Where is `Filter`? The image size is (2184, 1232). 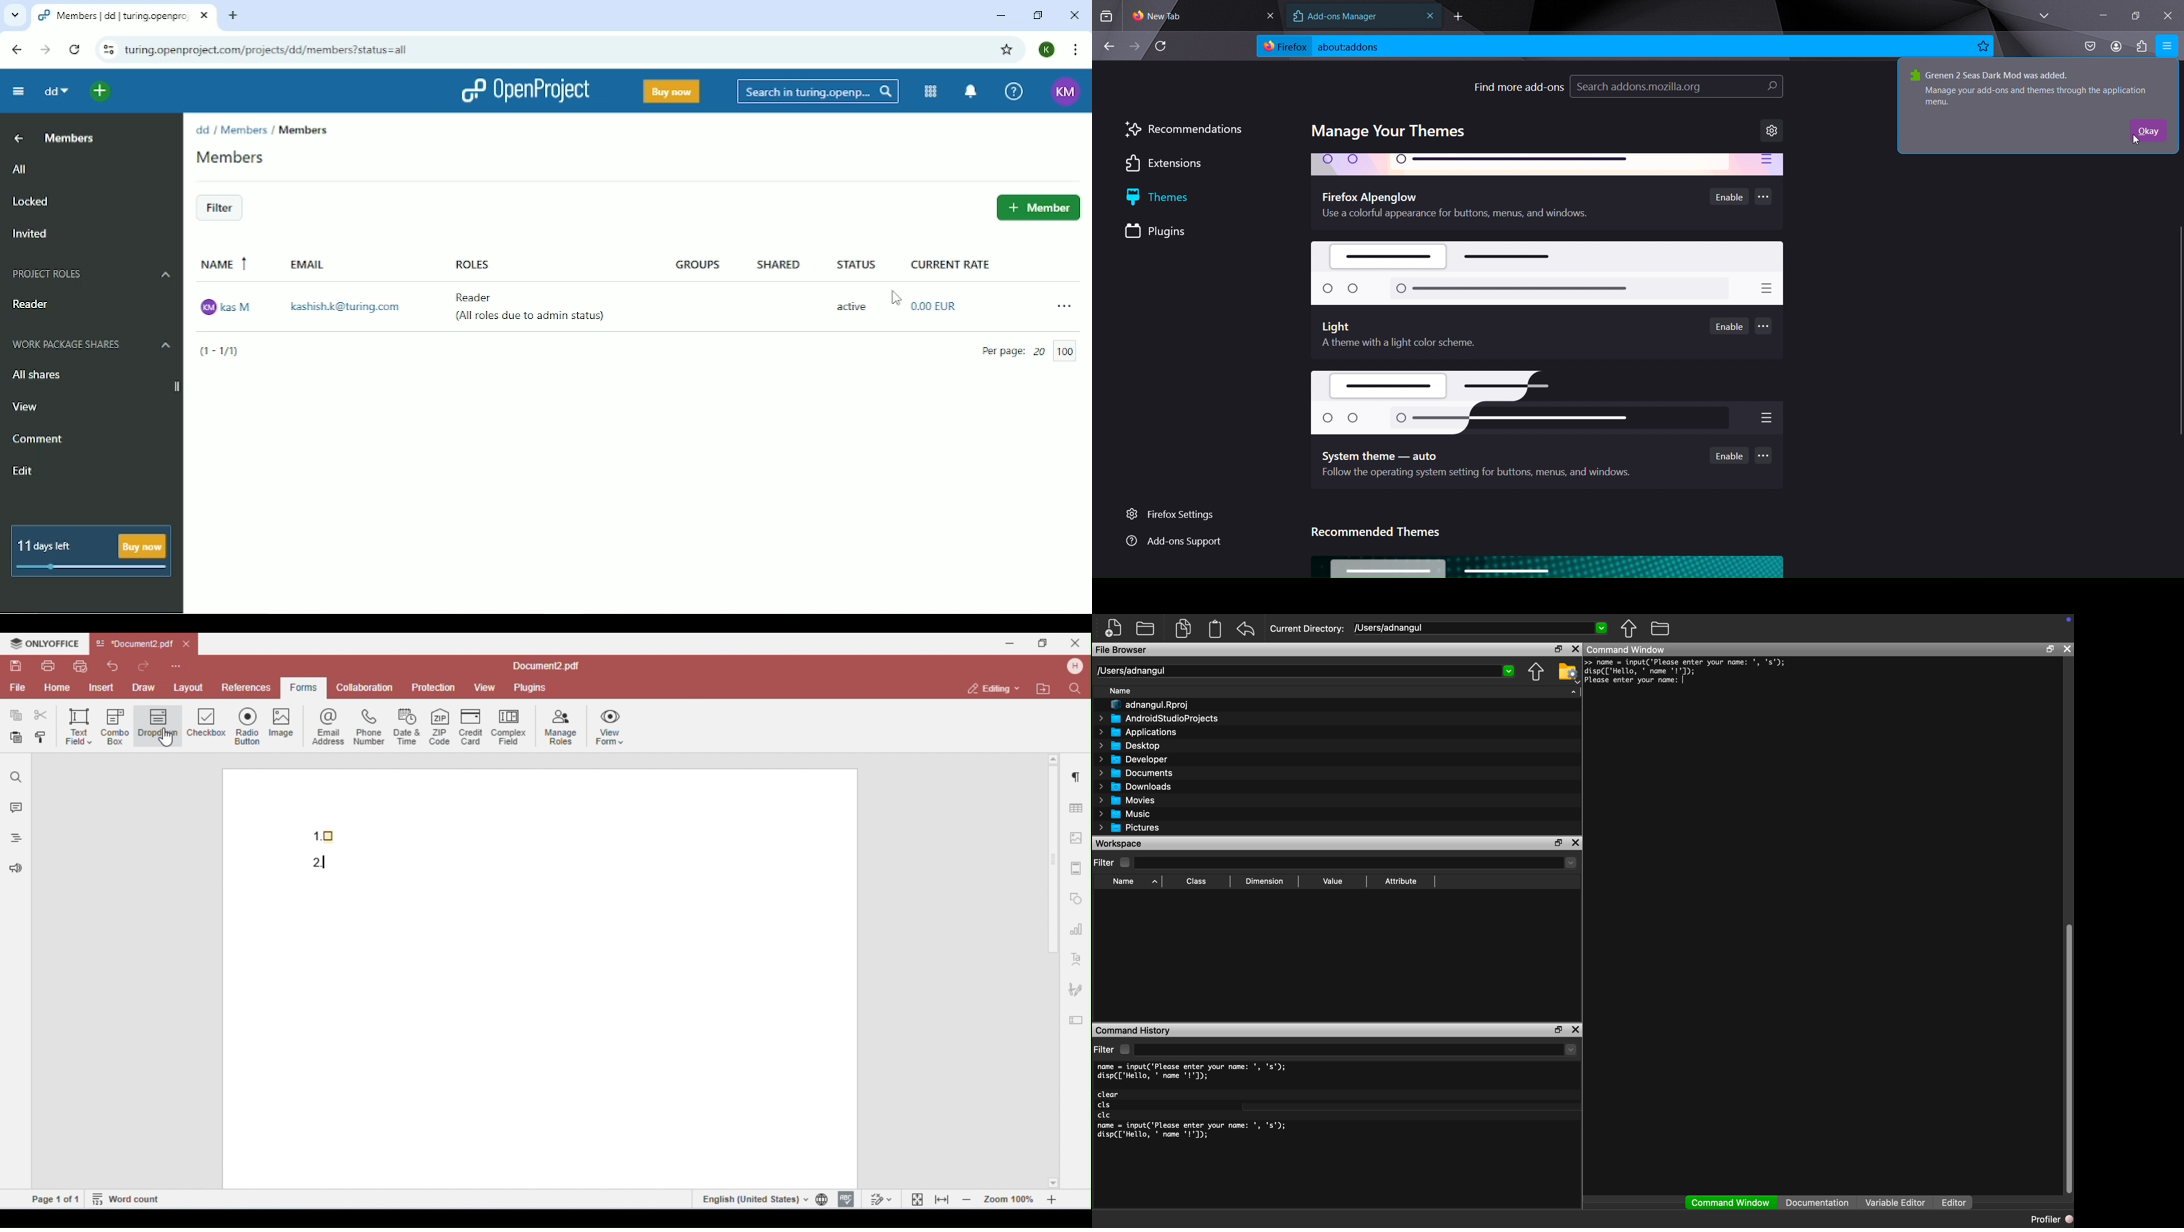 Filter is located at coordinates (219, 209).